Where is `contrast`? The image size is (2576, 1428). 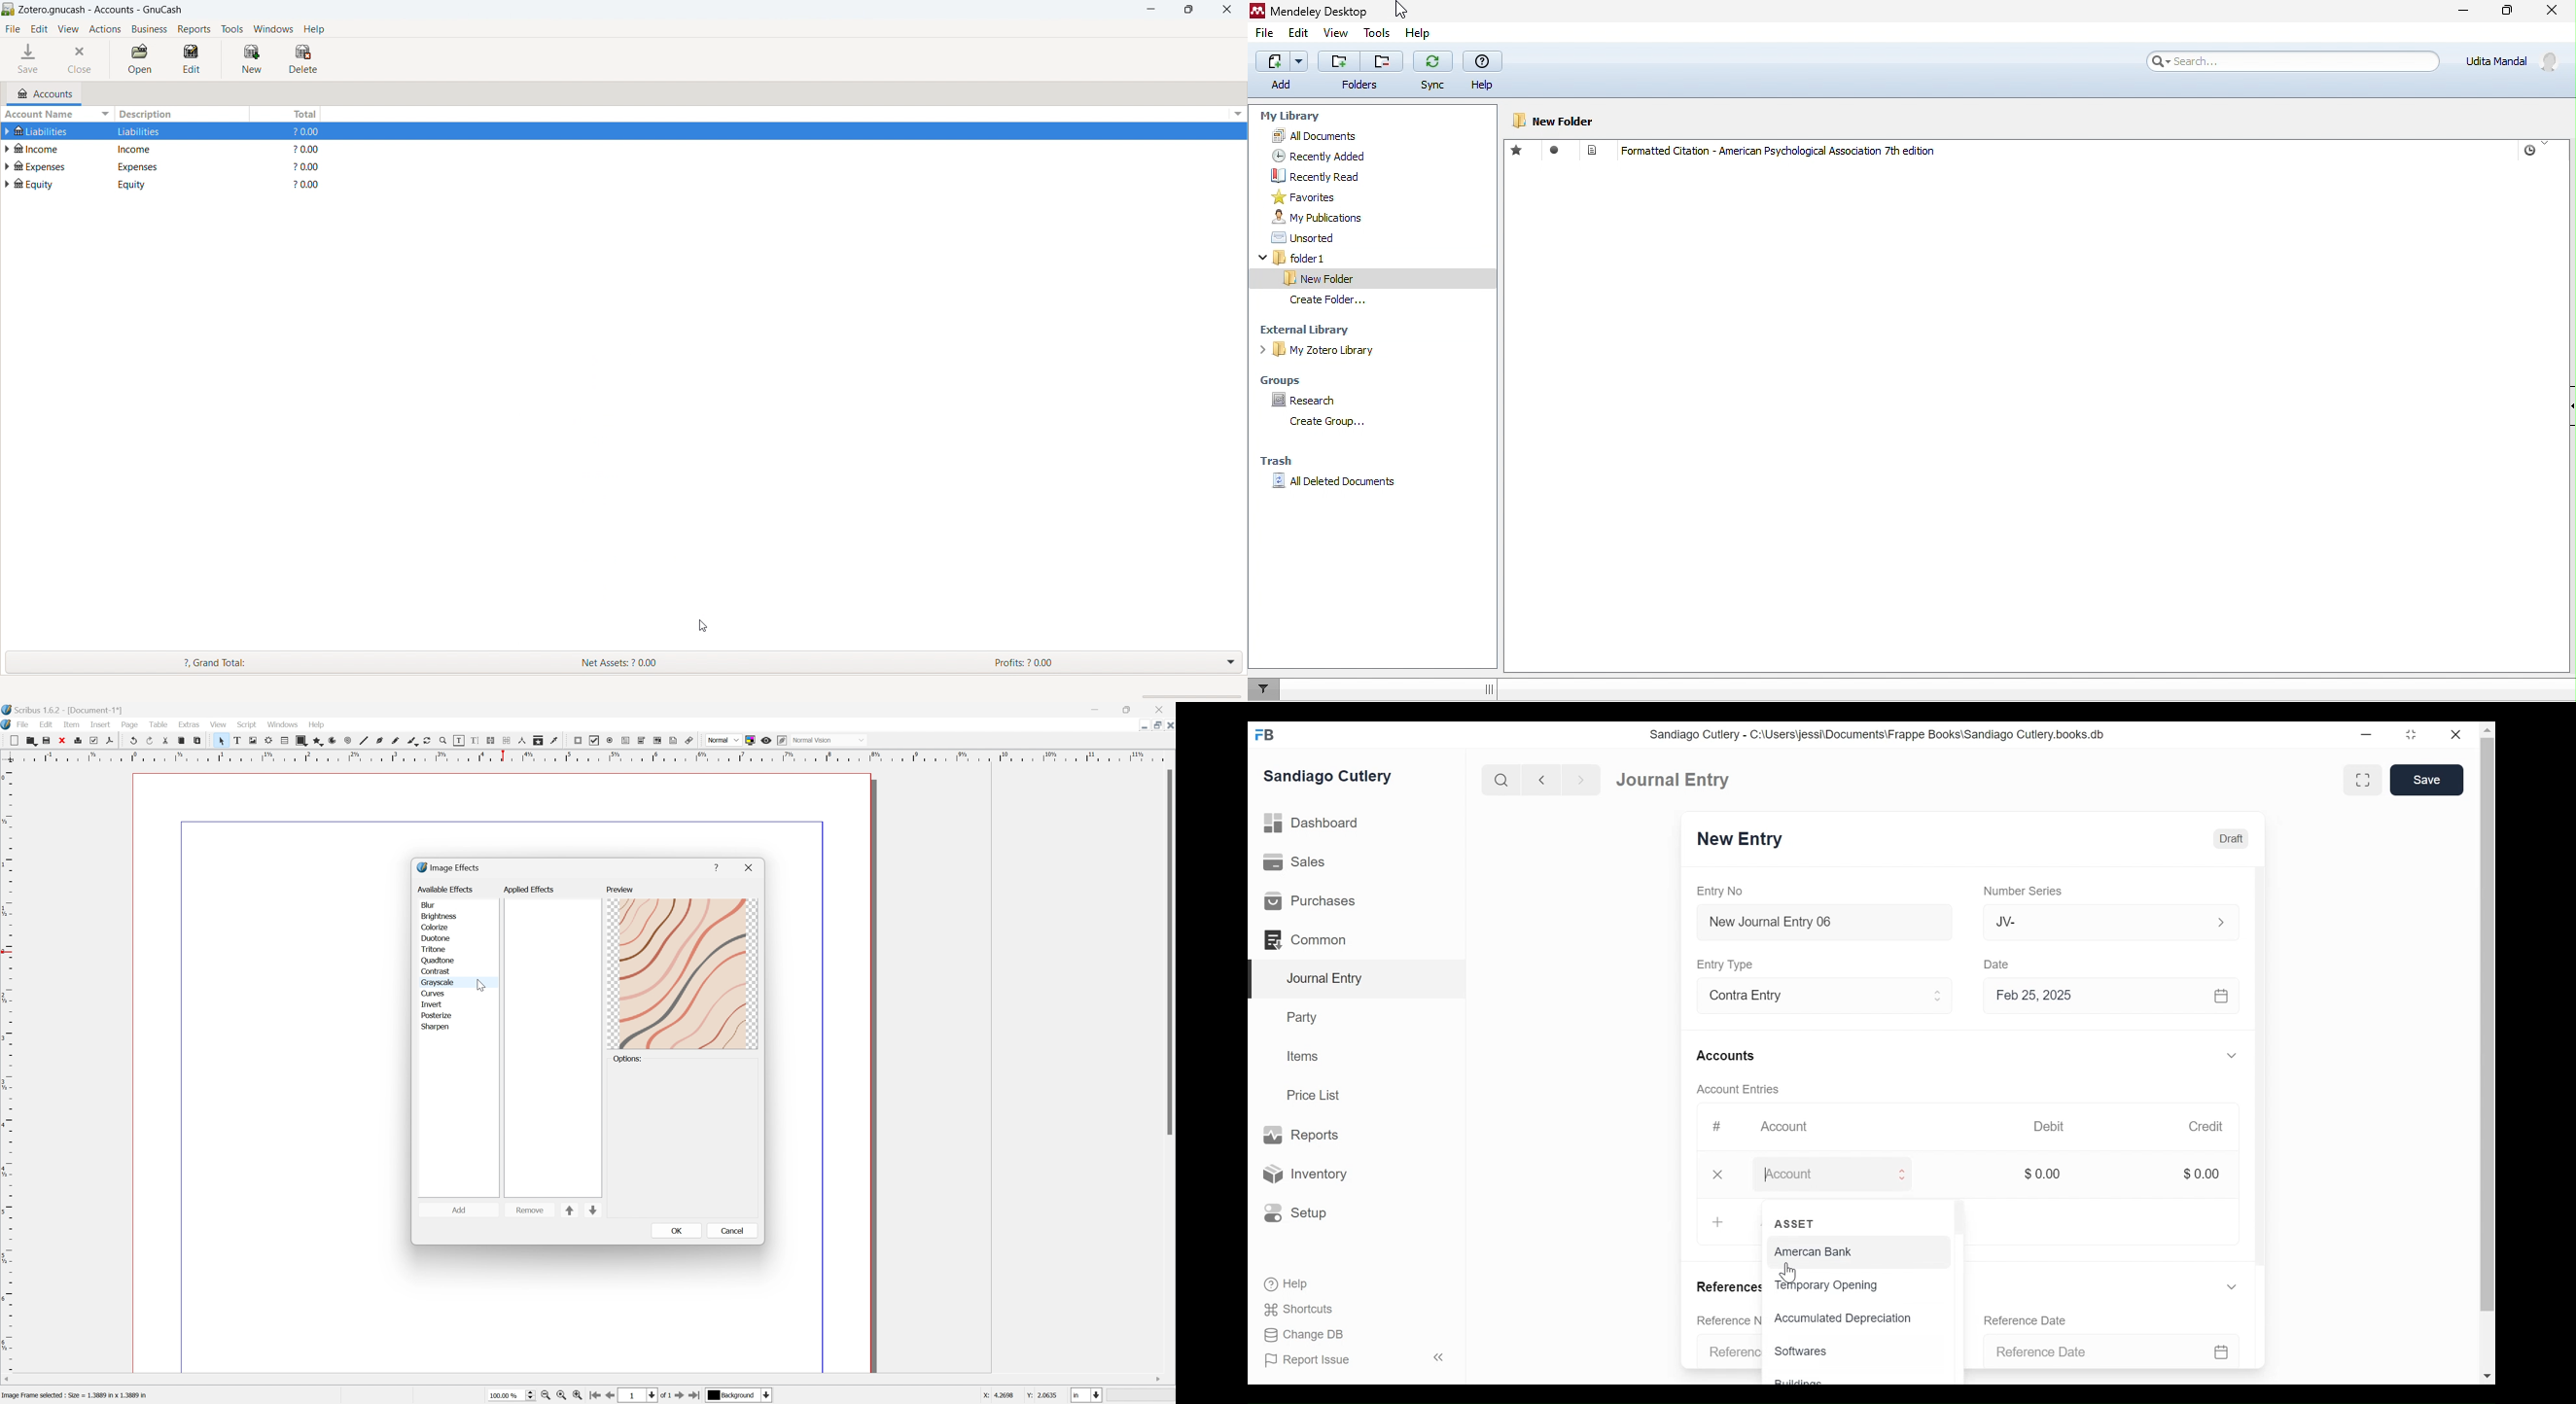
contrast is located at coordinates (437, 971).